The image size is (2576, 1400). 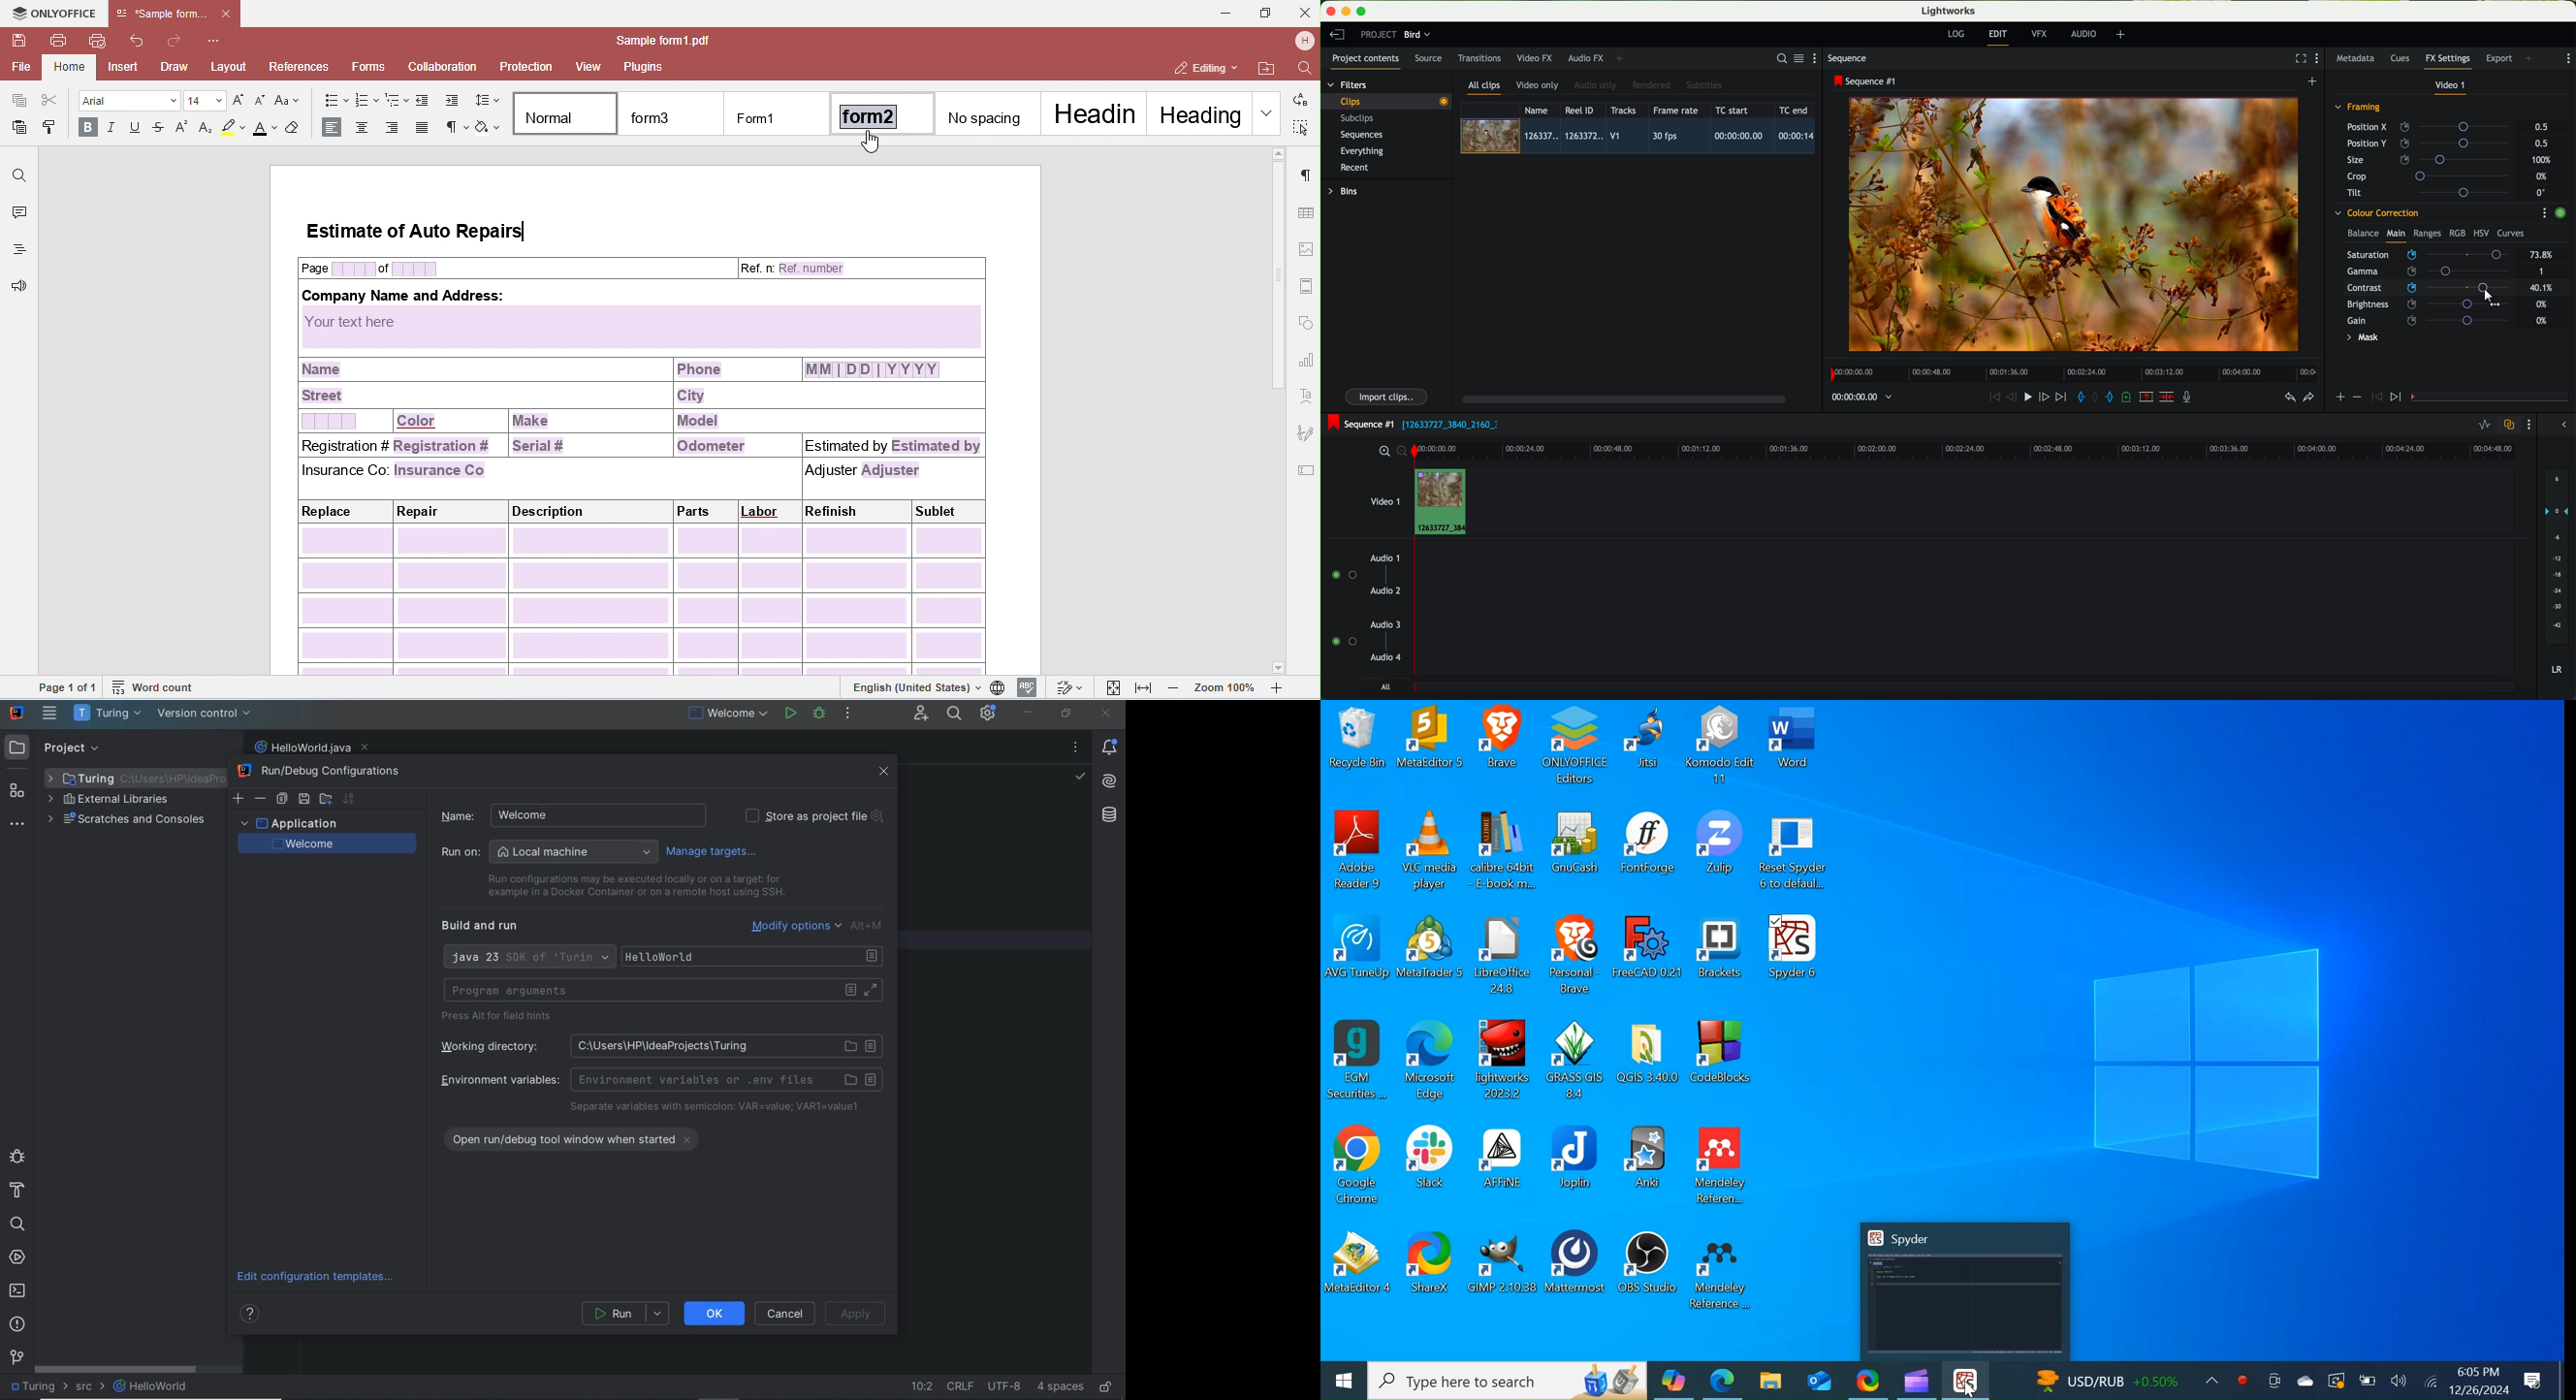 What do you see at coordinates (2541, 143) in the screenshot?
I see `0.5` at bounding box center [2541, 143].